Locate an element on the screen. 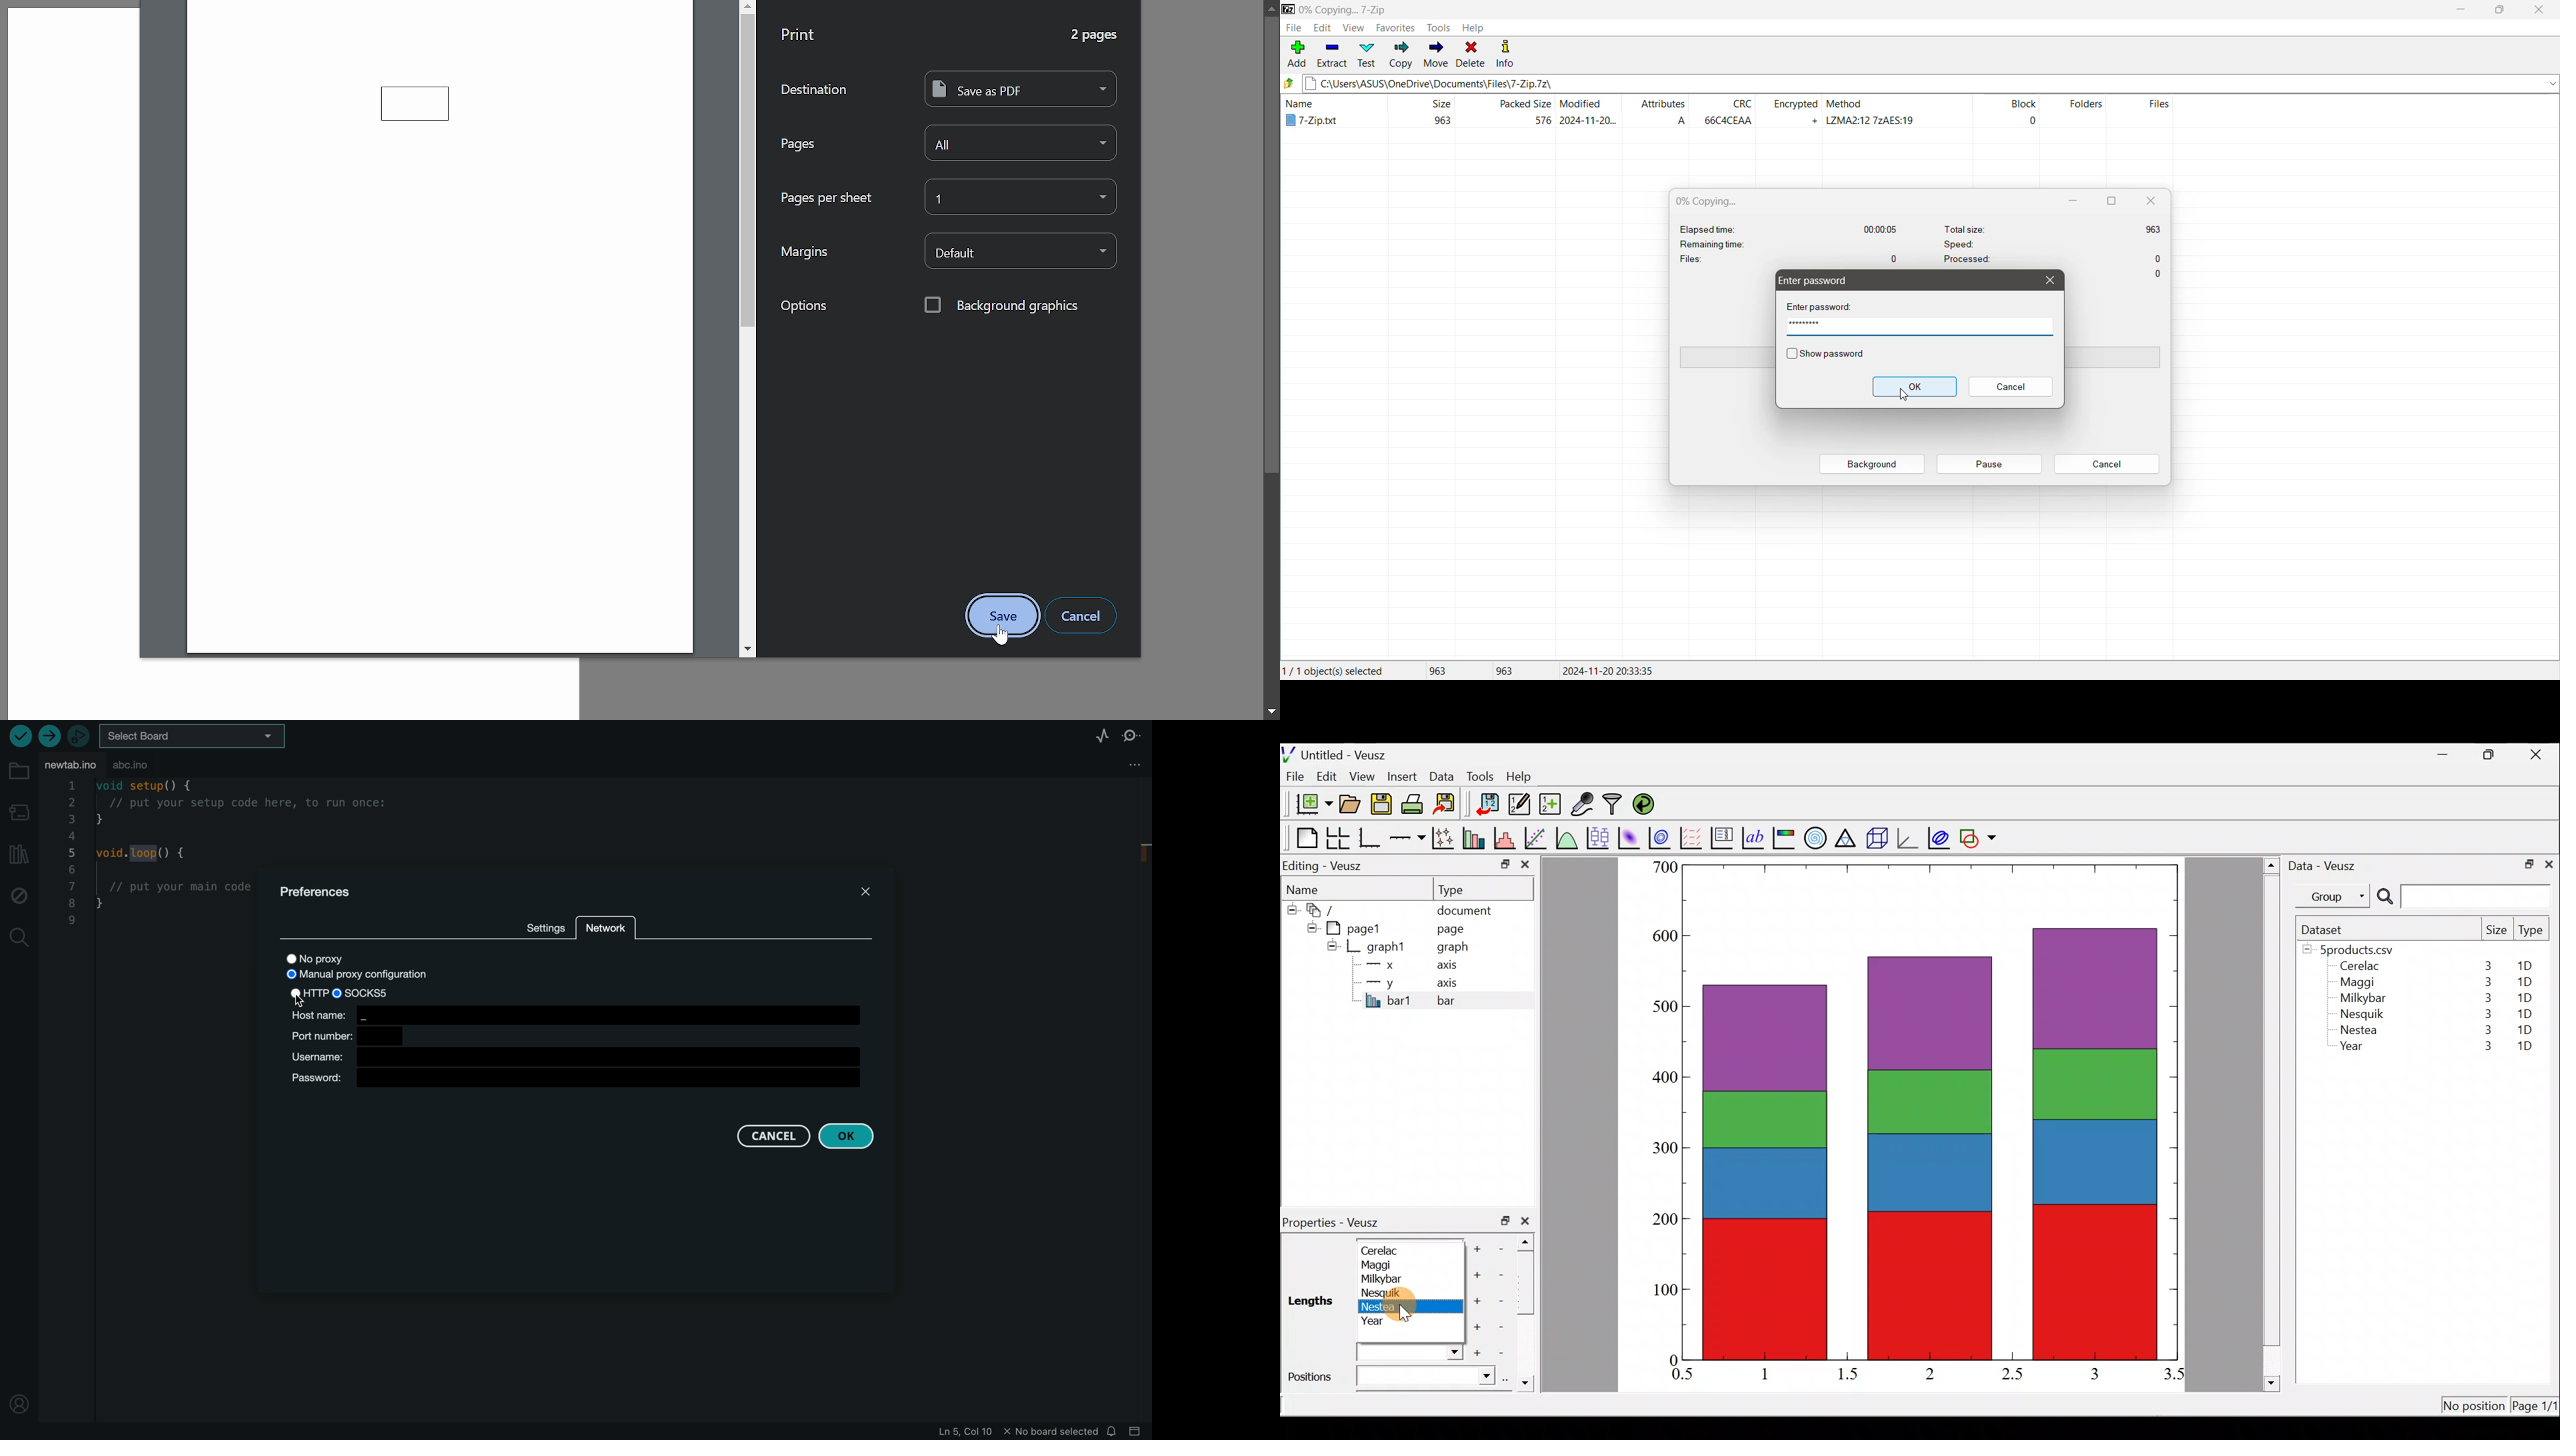 The image size is (2576, 1456). Click to show the typed password is located at coordinates (1825, 355).